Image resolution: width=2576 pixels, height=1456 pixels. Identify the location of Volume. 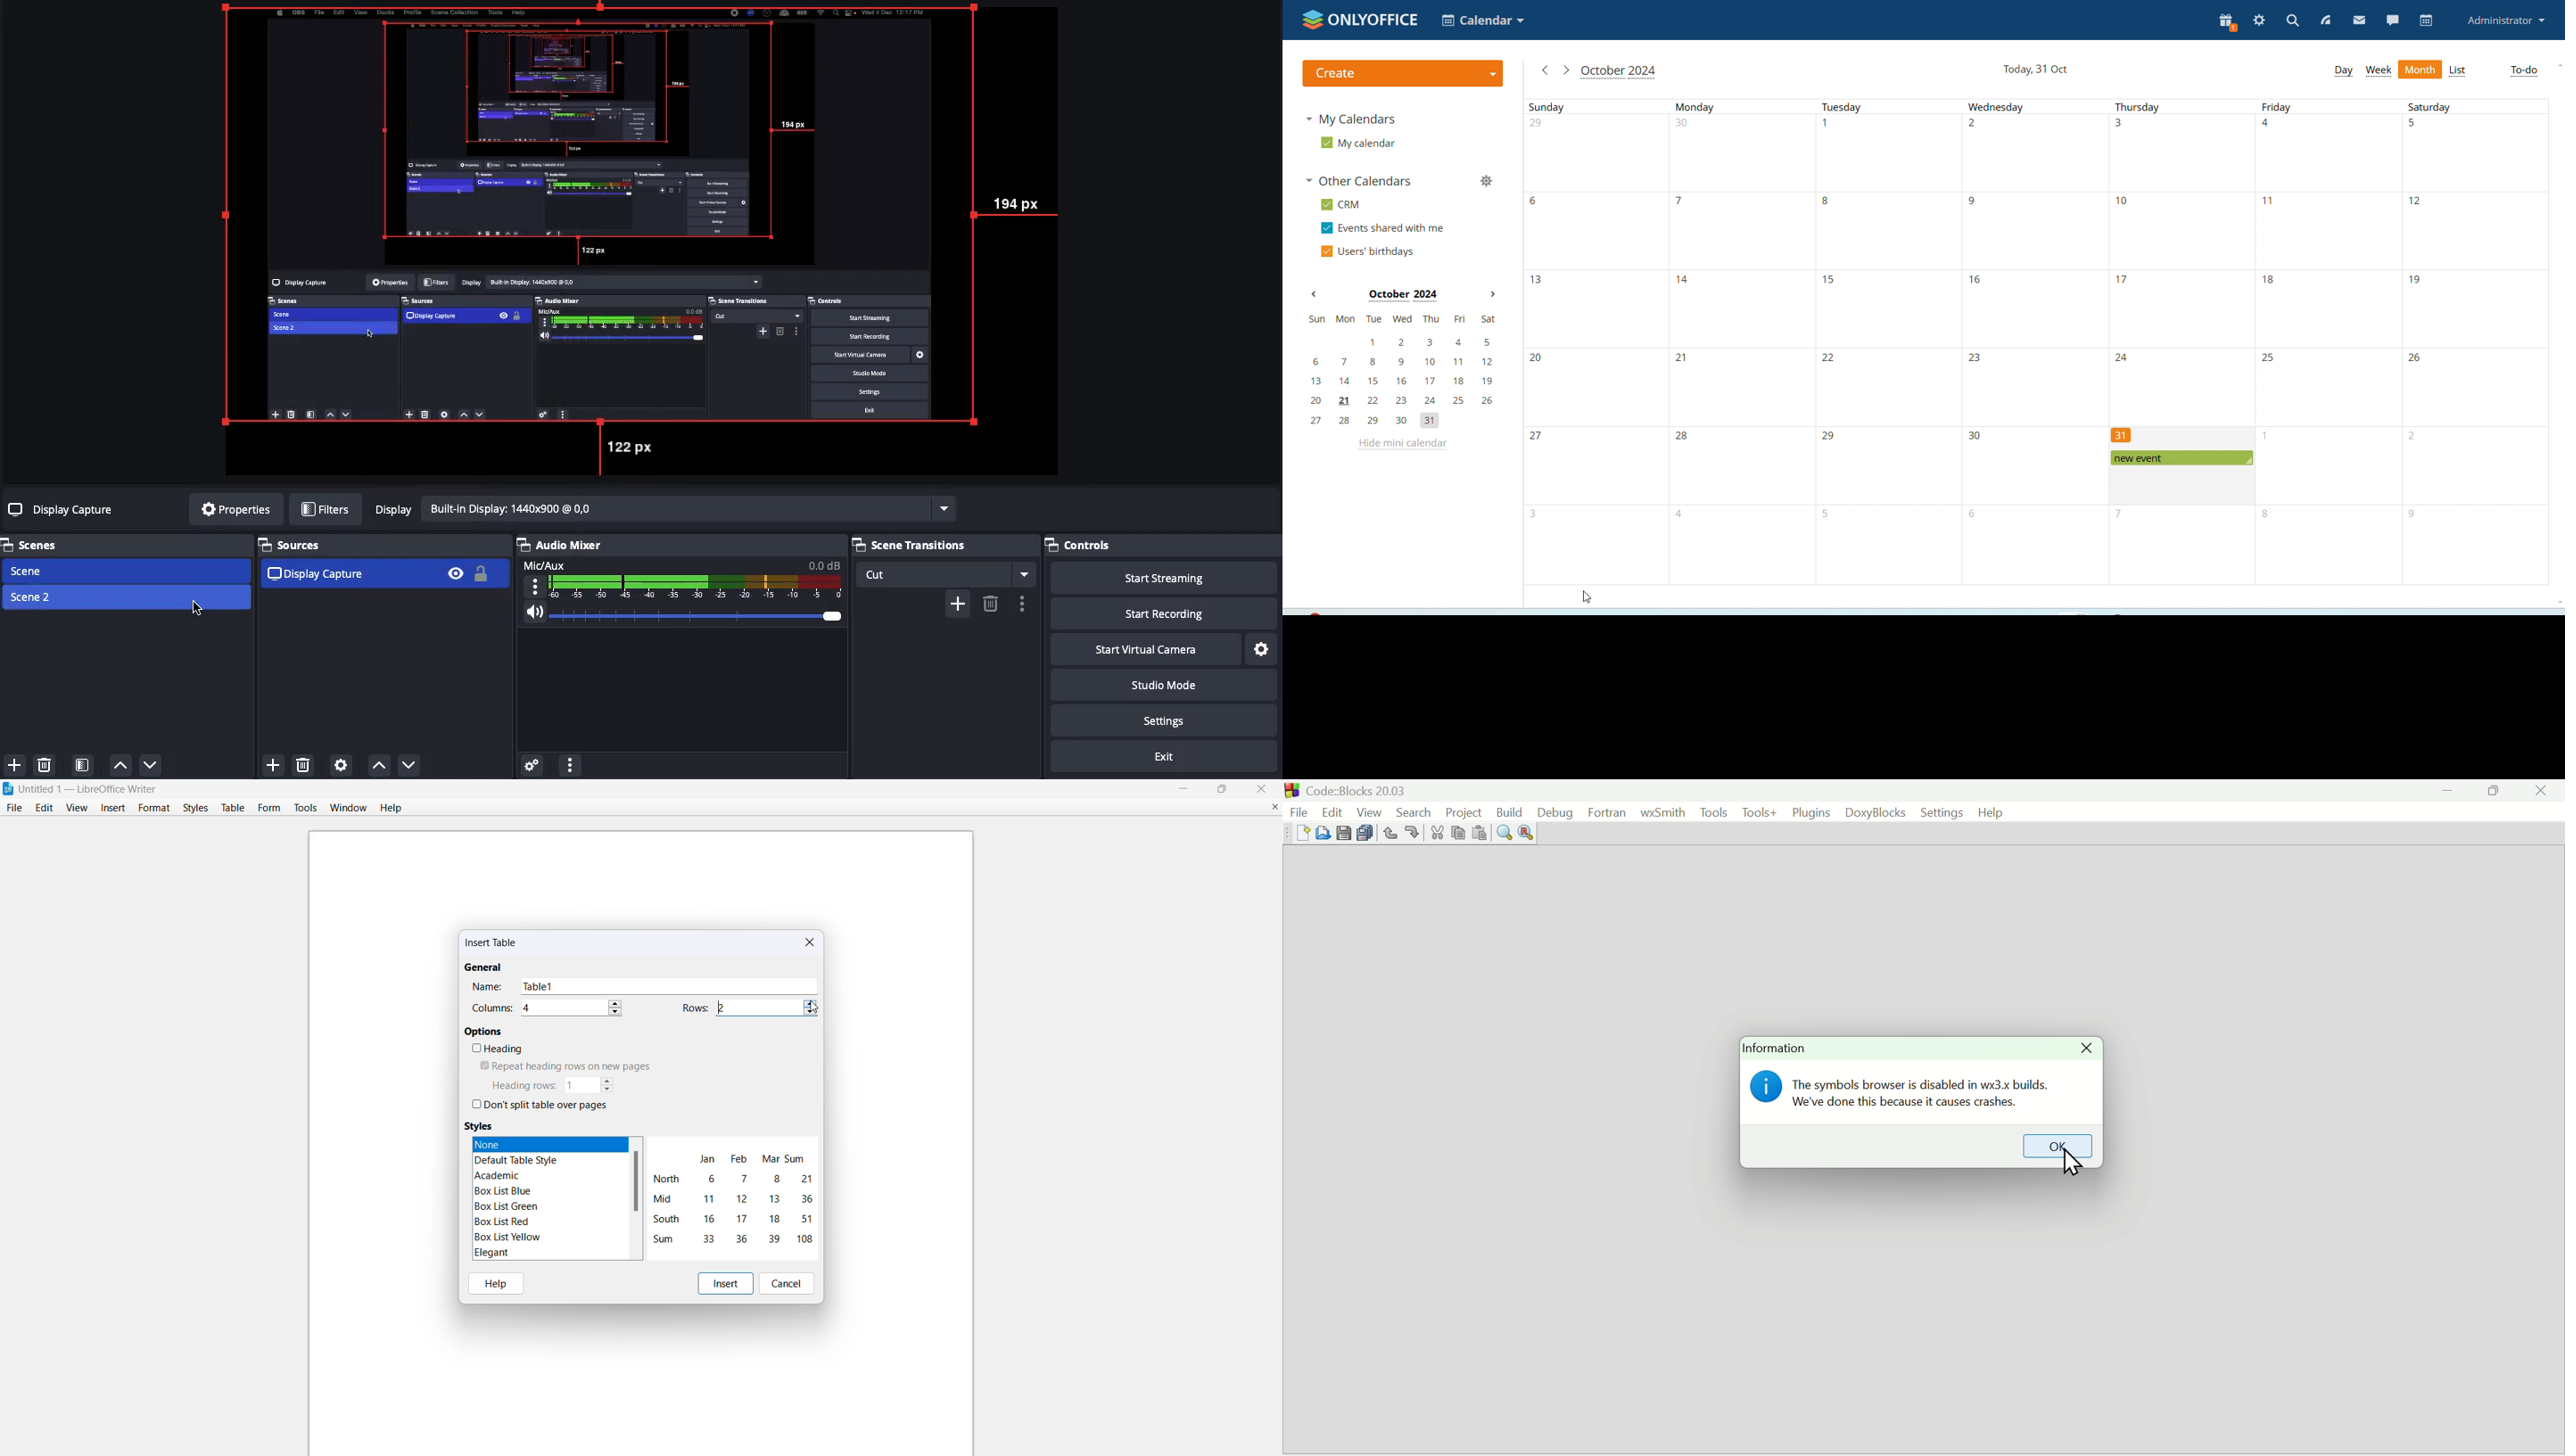
(684, 613).